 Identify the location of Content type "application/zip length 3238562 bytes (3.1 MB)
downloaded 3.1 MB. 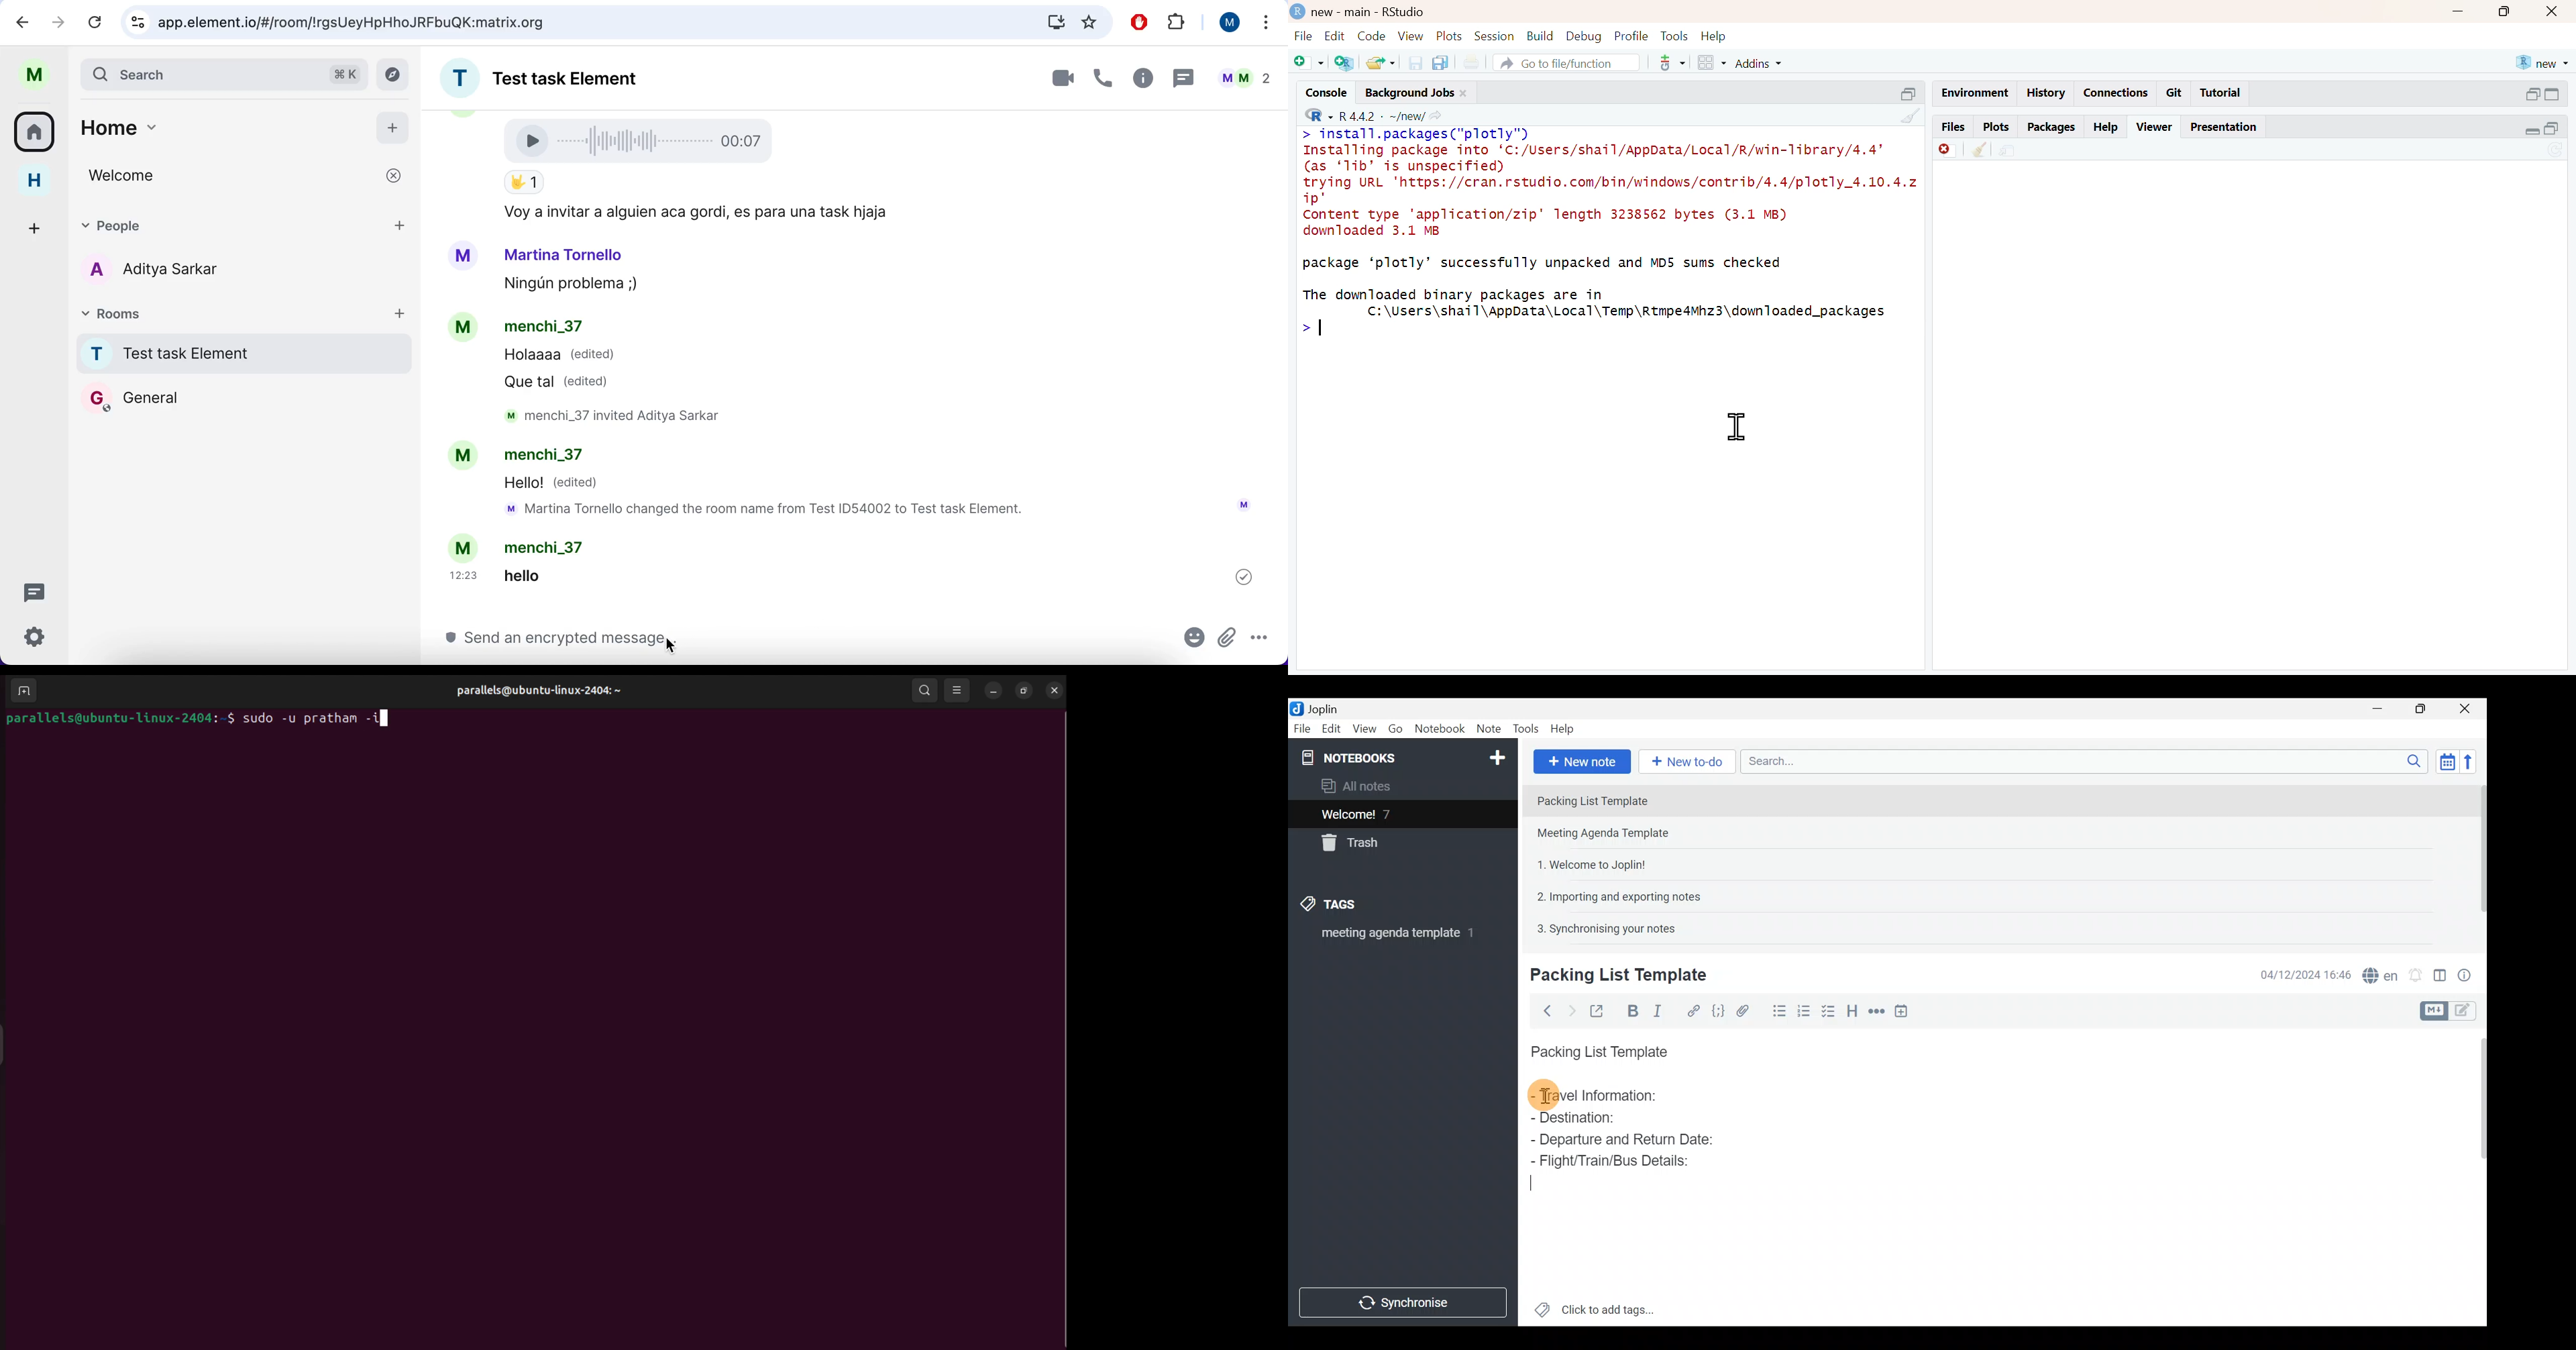
(1552, 225).